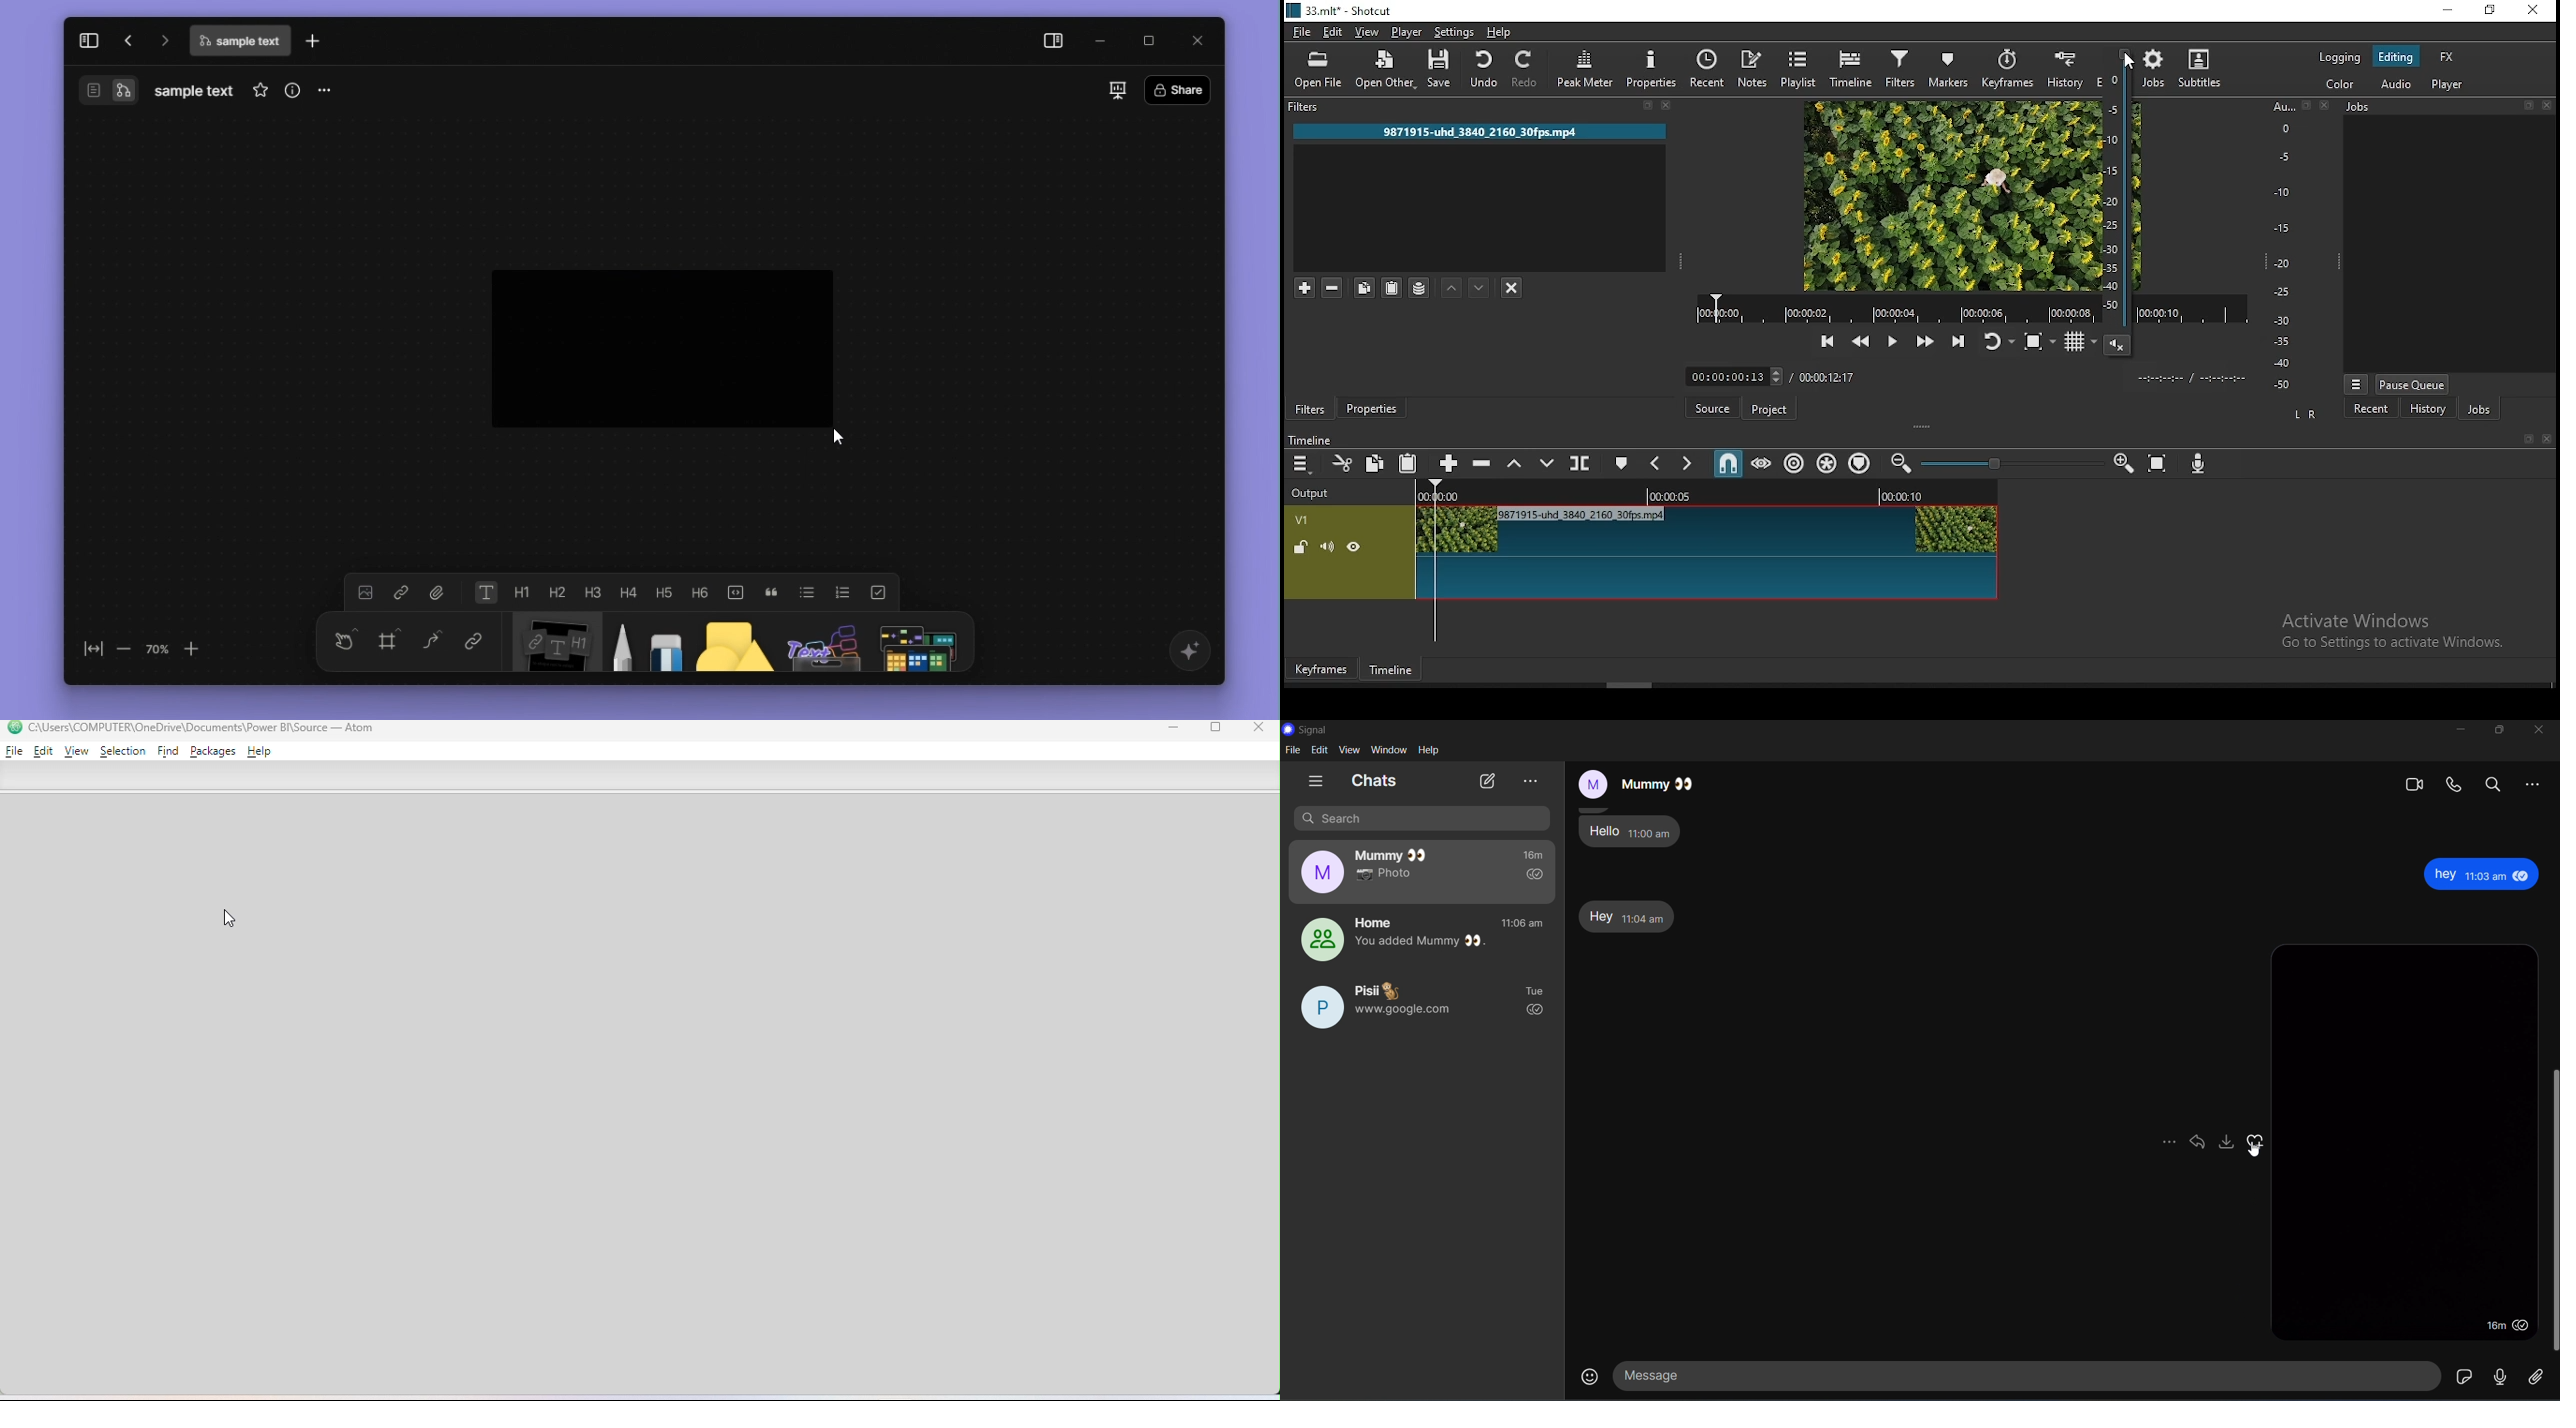 The height and width of the screenshot is (1428, 2576). What do you see at coordinates (15, 750) in the screenshot?
I see `File` at bounding box center [15, 750].